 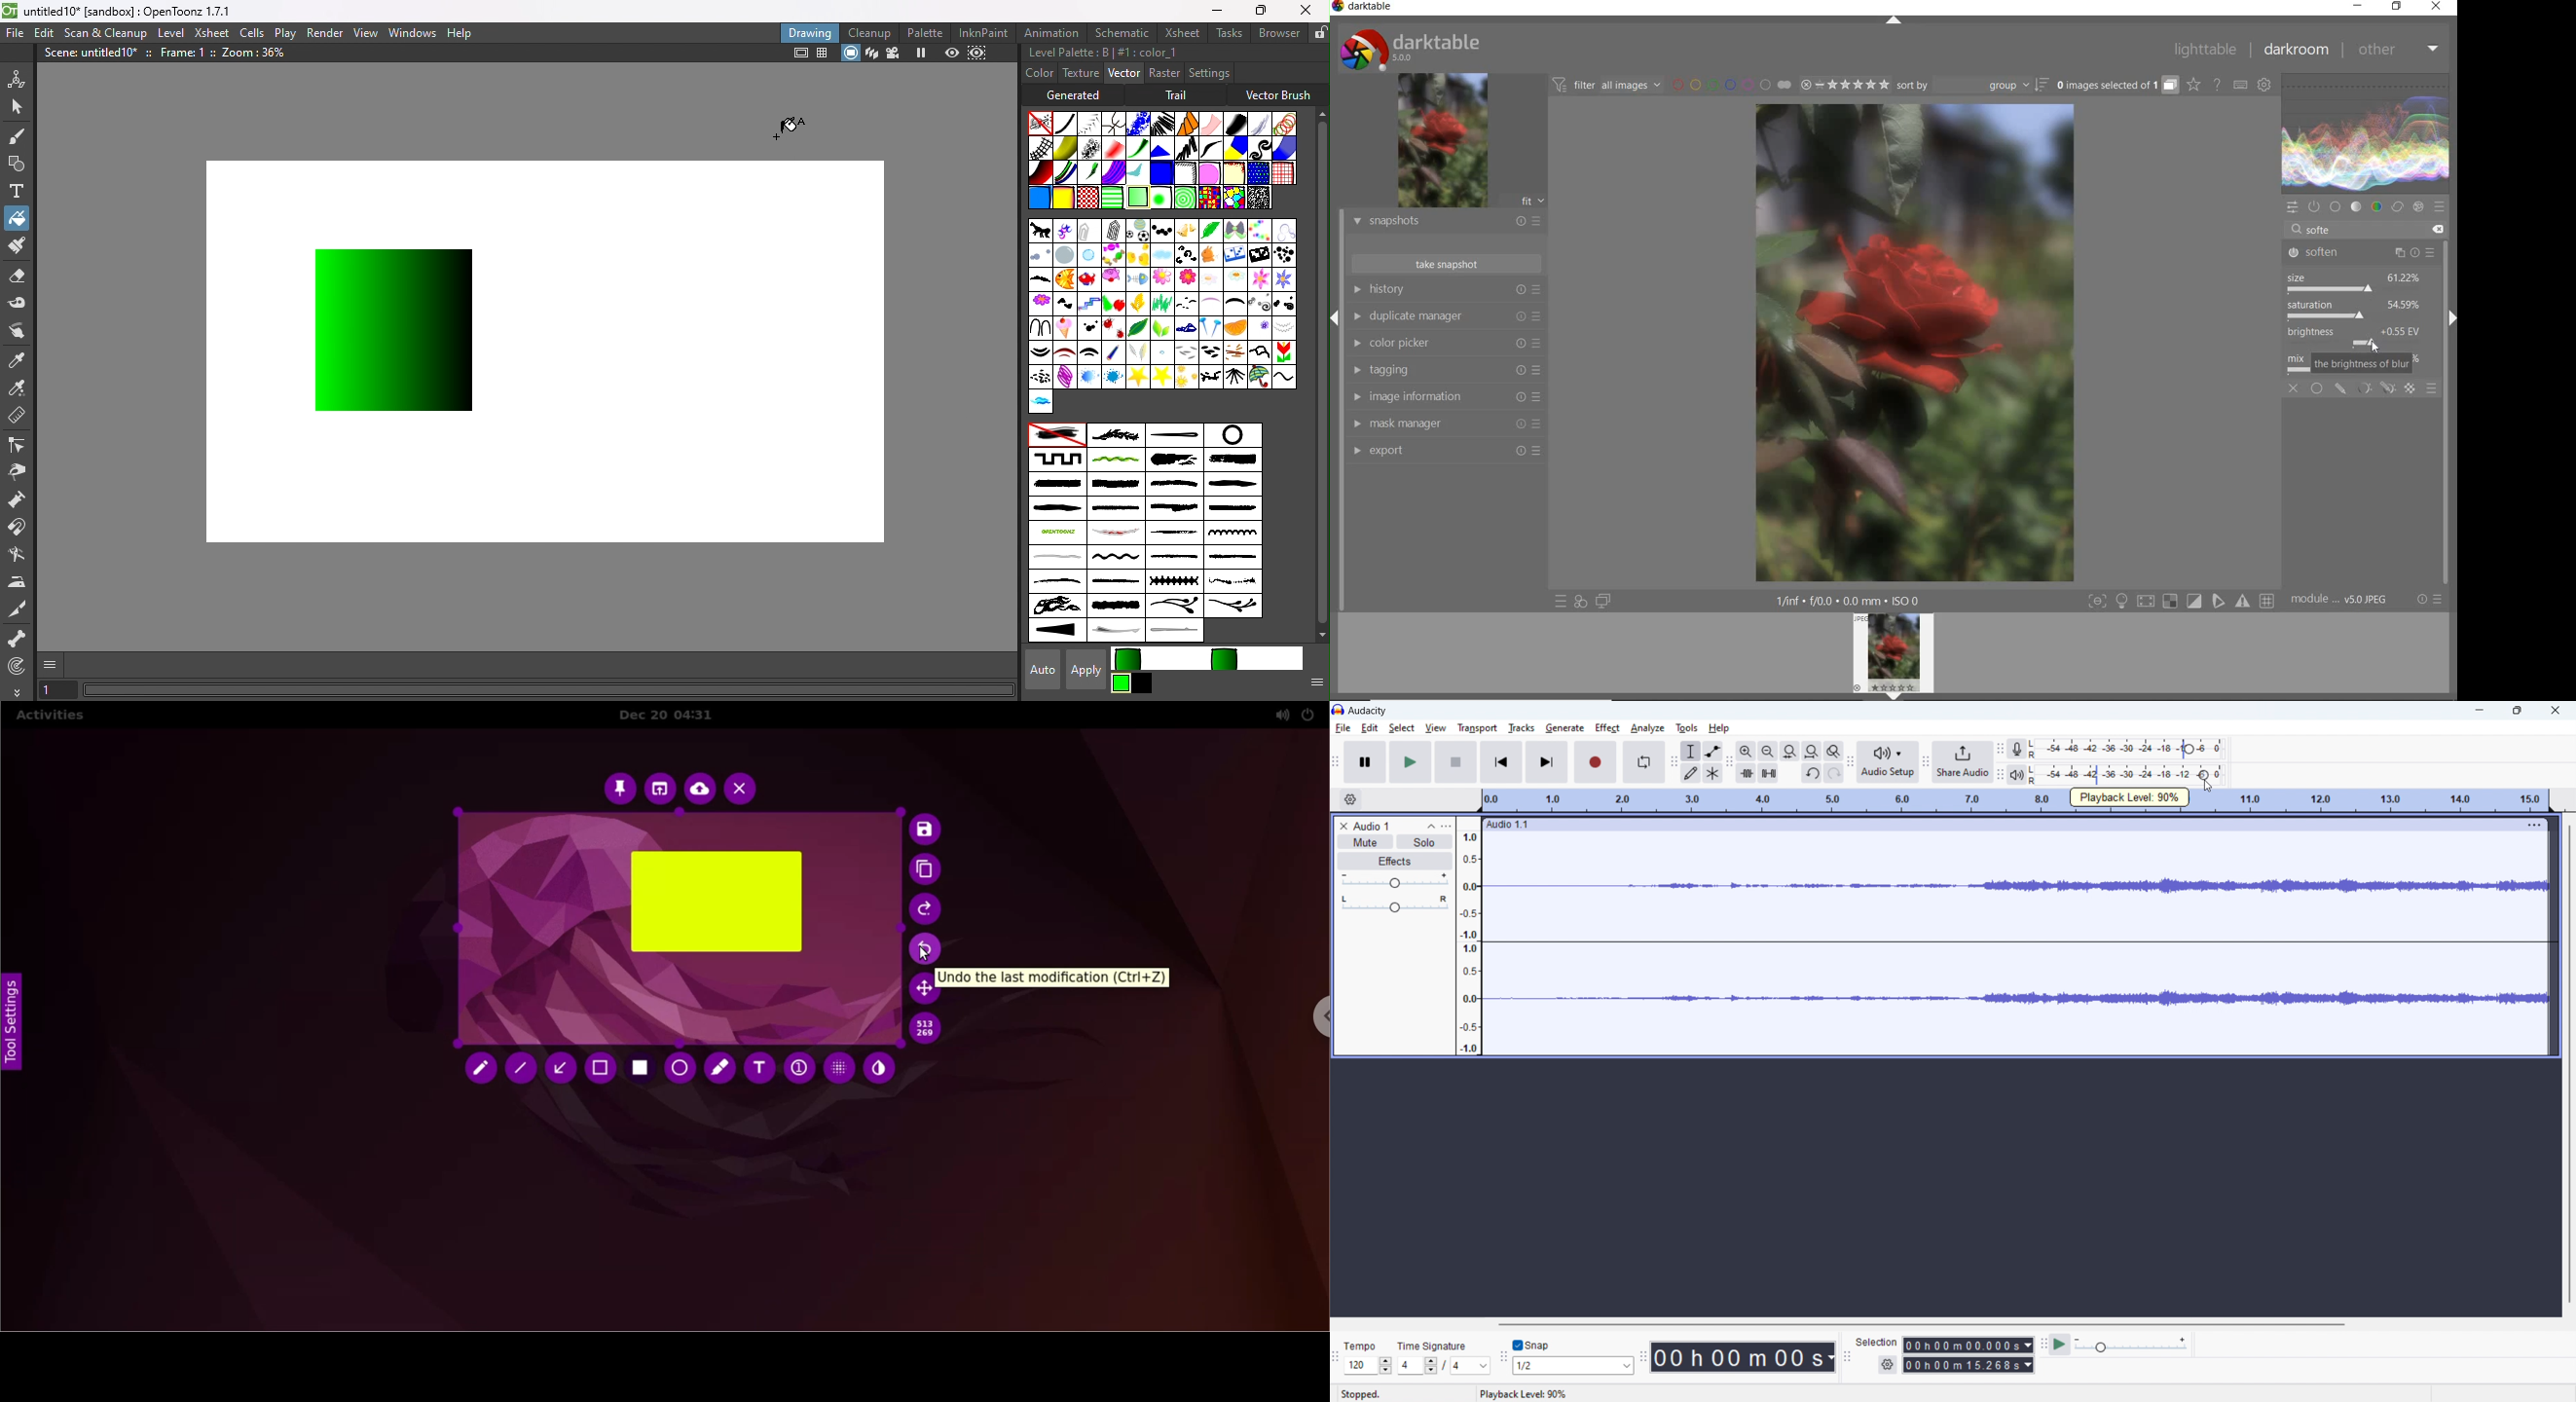 I want to click on show only active modules, so click(x=2313, y=205).